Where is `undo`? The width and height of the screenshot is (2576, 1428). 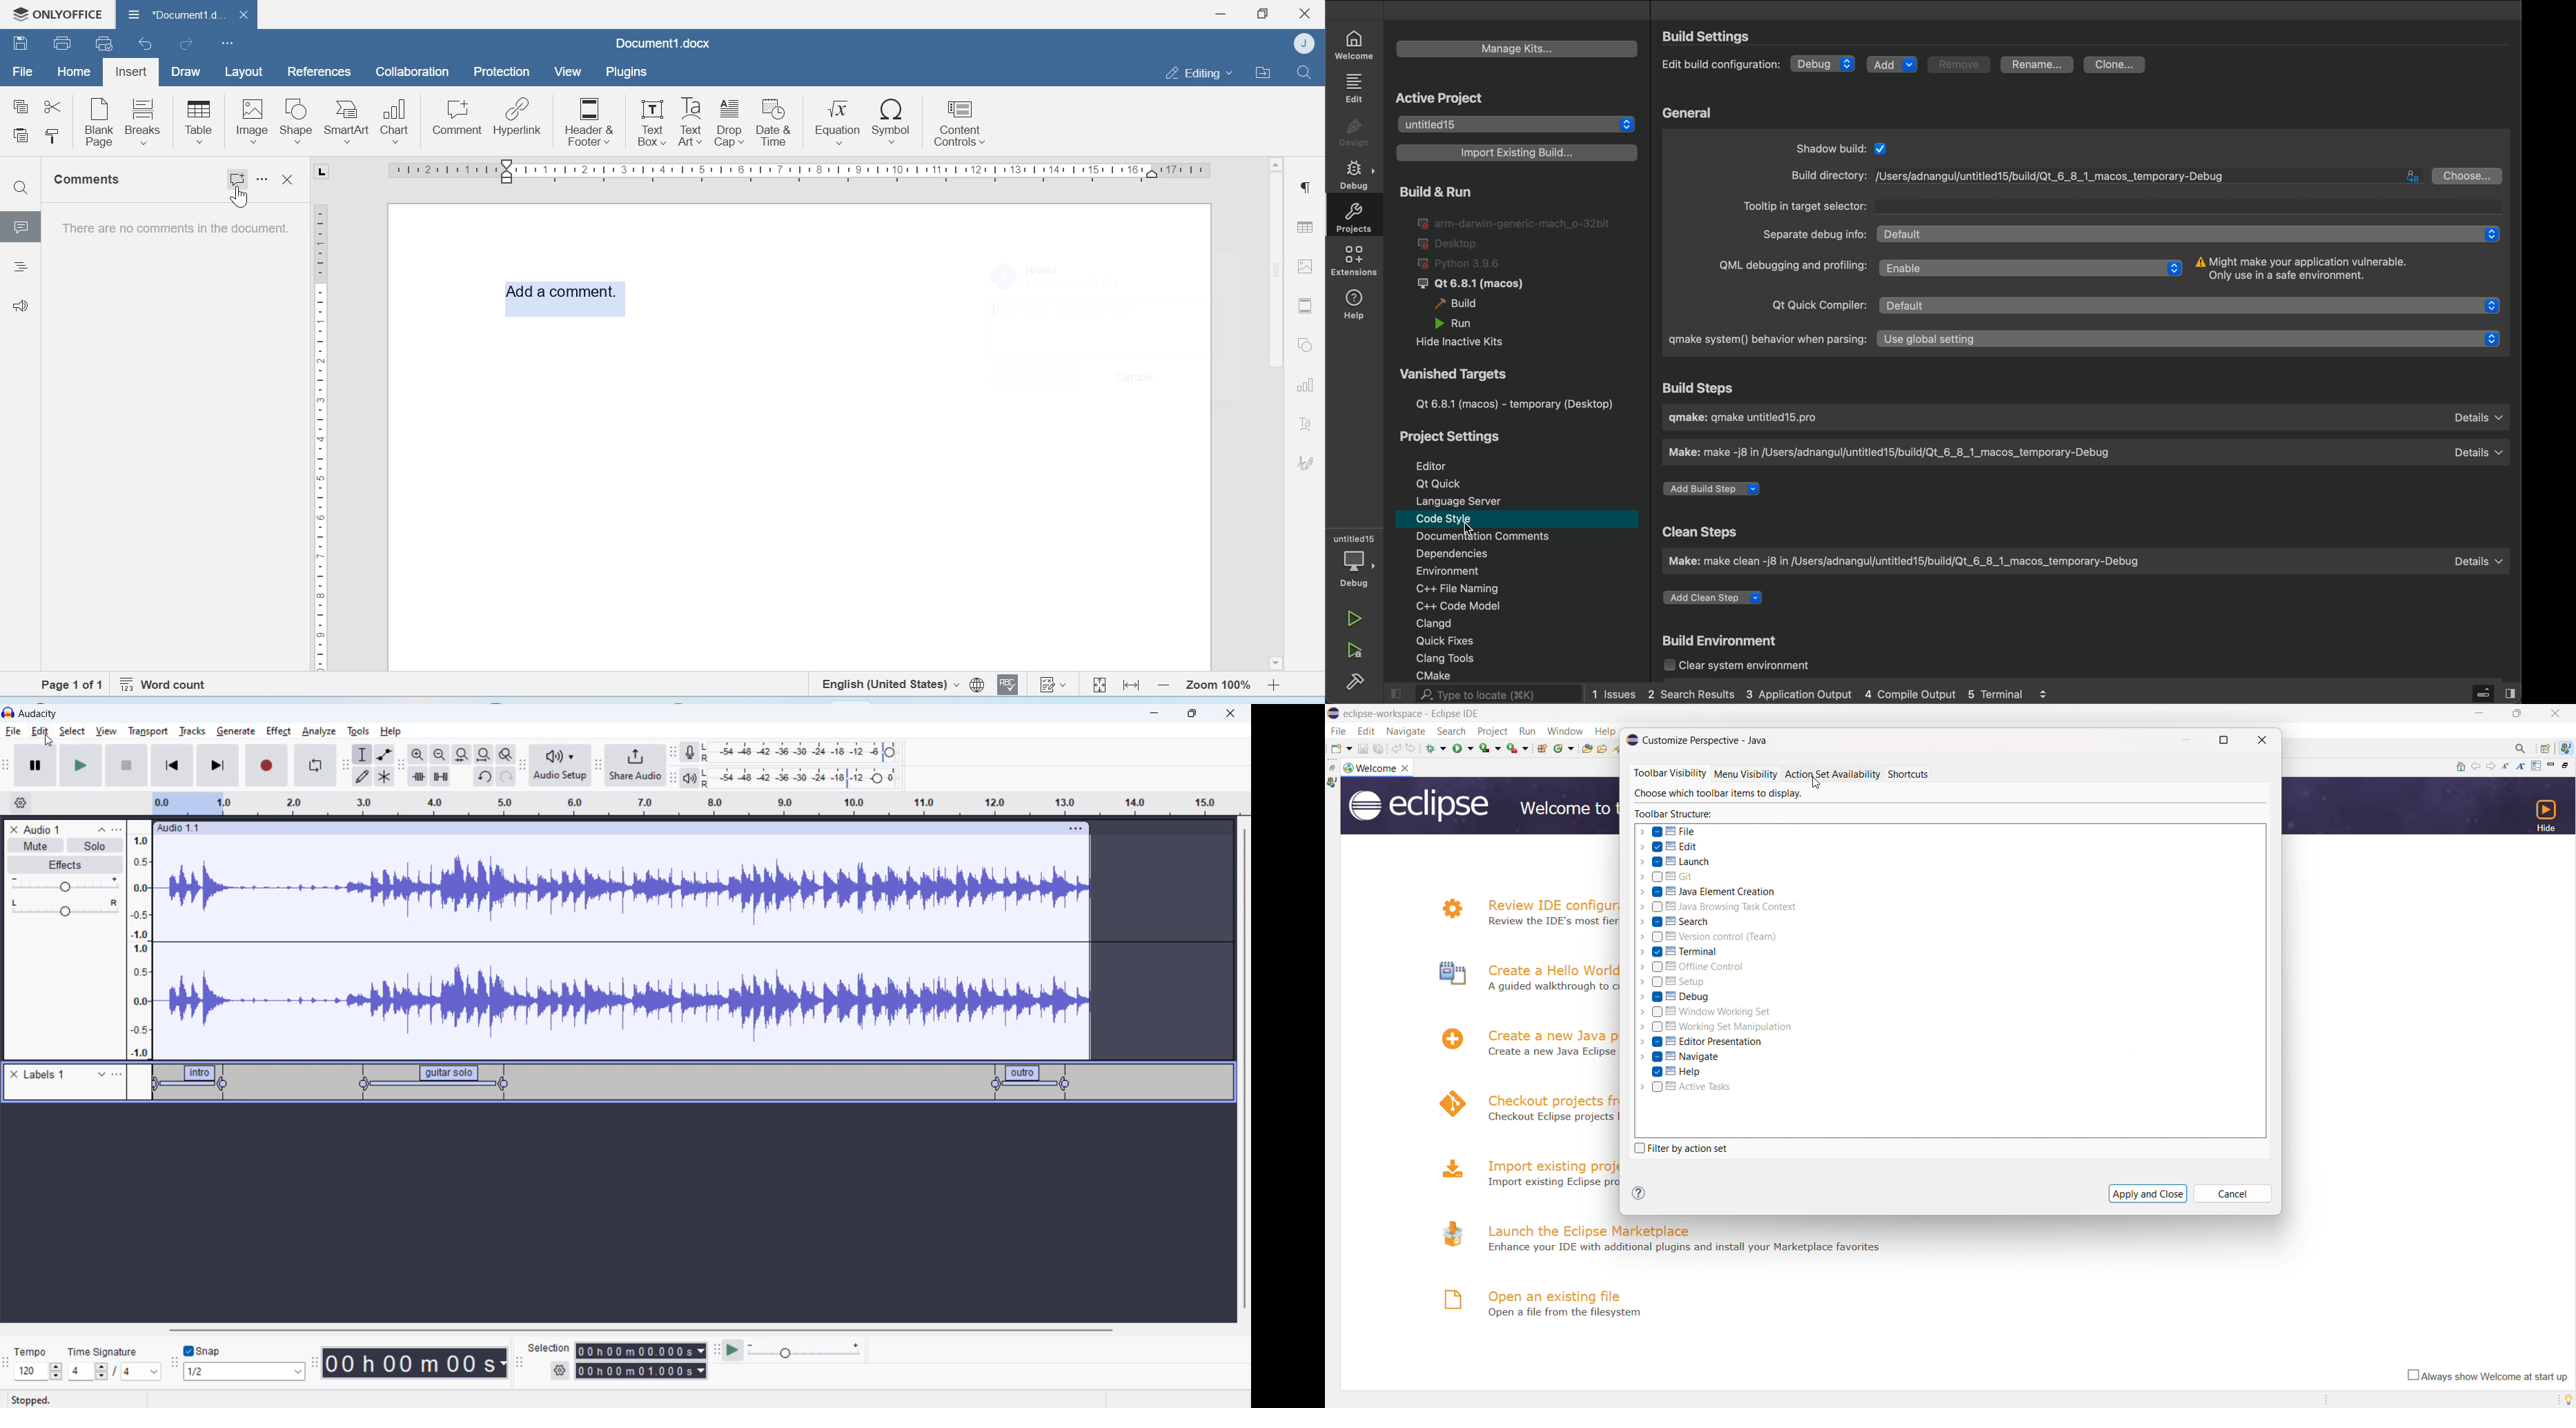 undo is located at coordinates (484, 778).